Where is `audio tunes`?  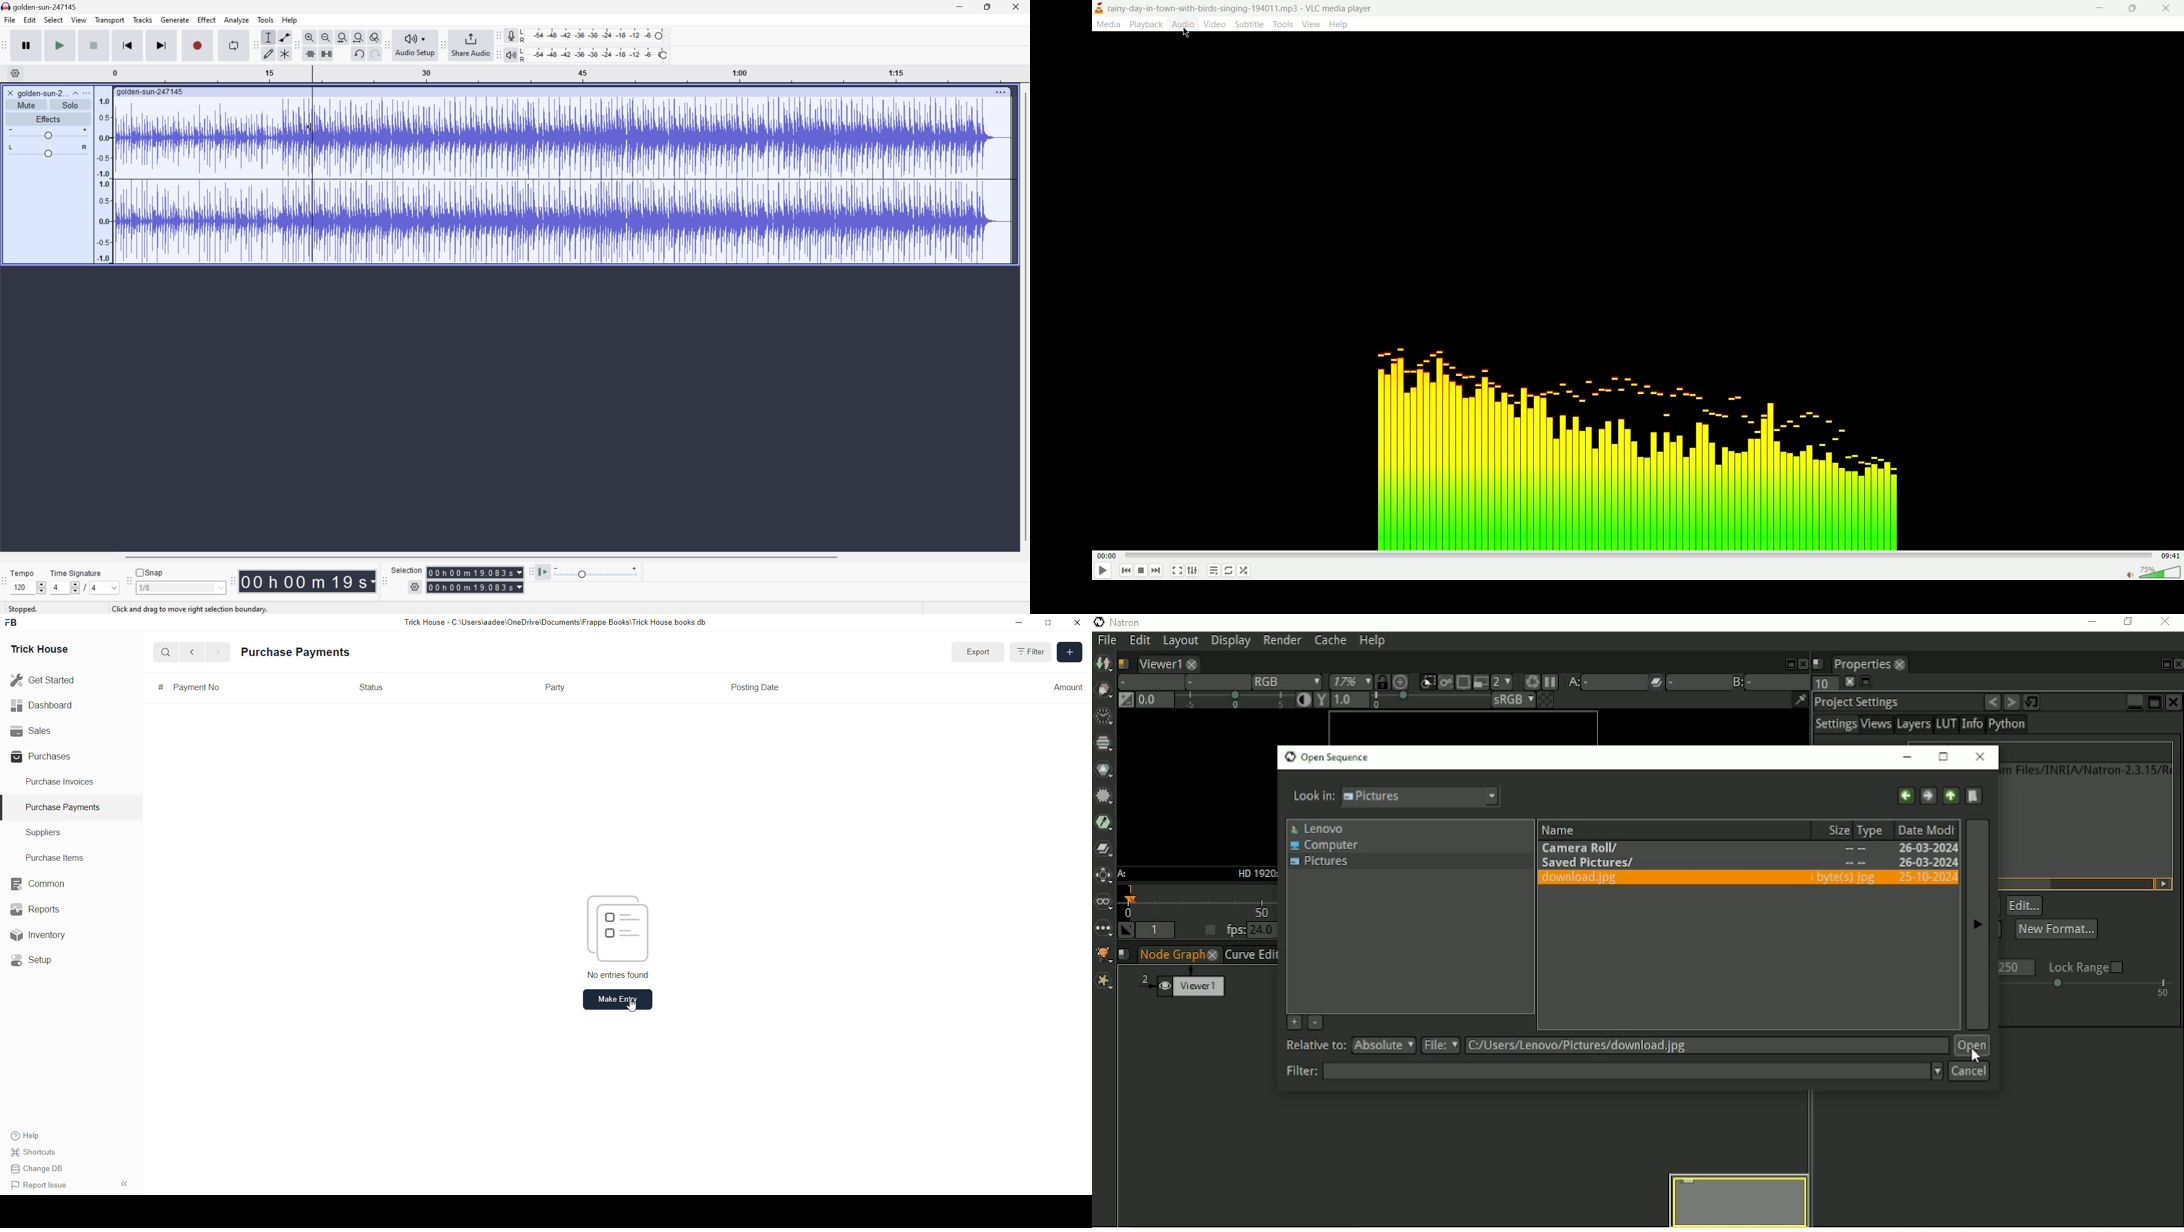
audio tunes is located at coordinates (1638, 439).